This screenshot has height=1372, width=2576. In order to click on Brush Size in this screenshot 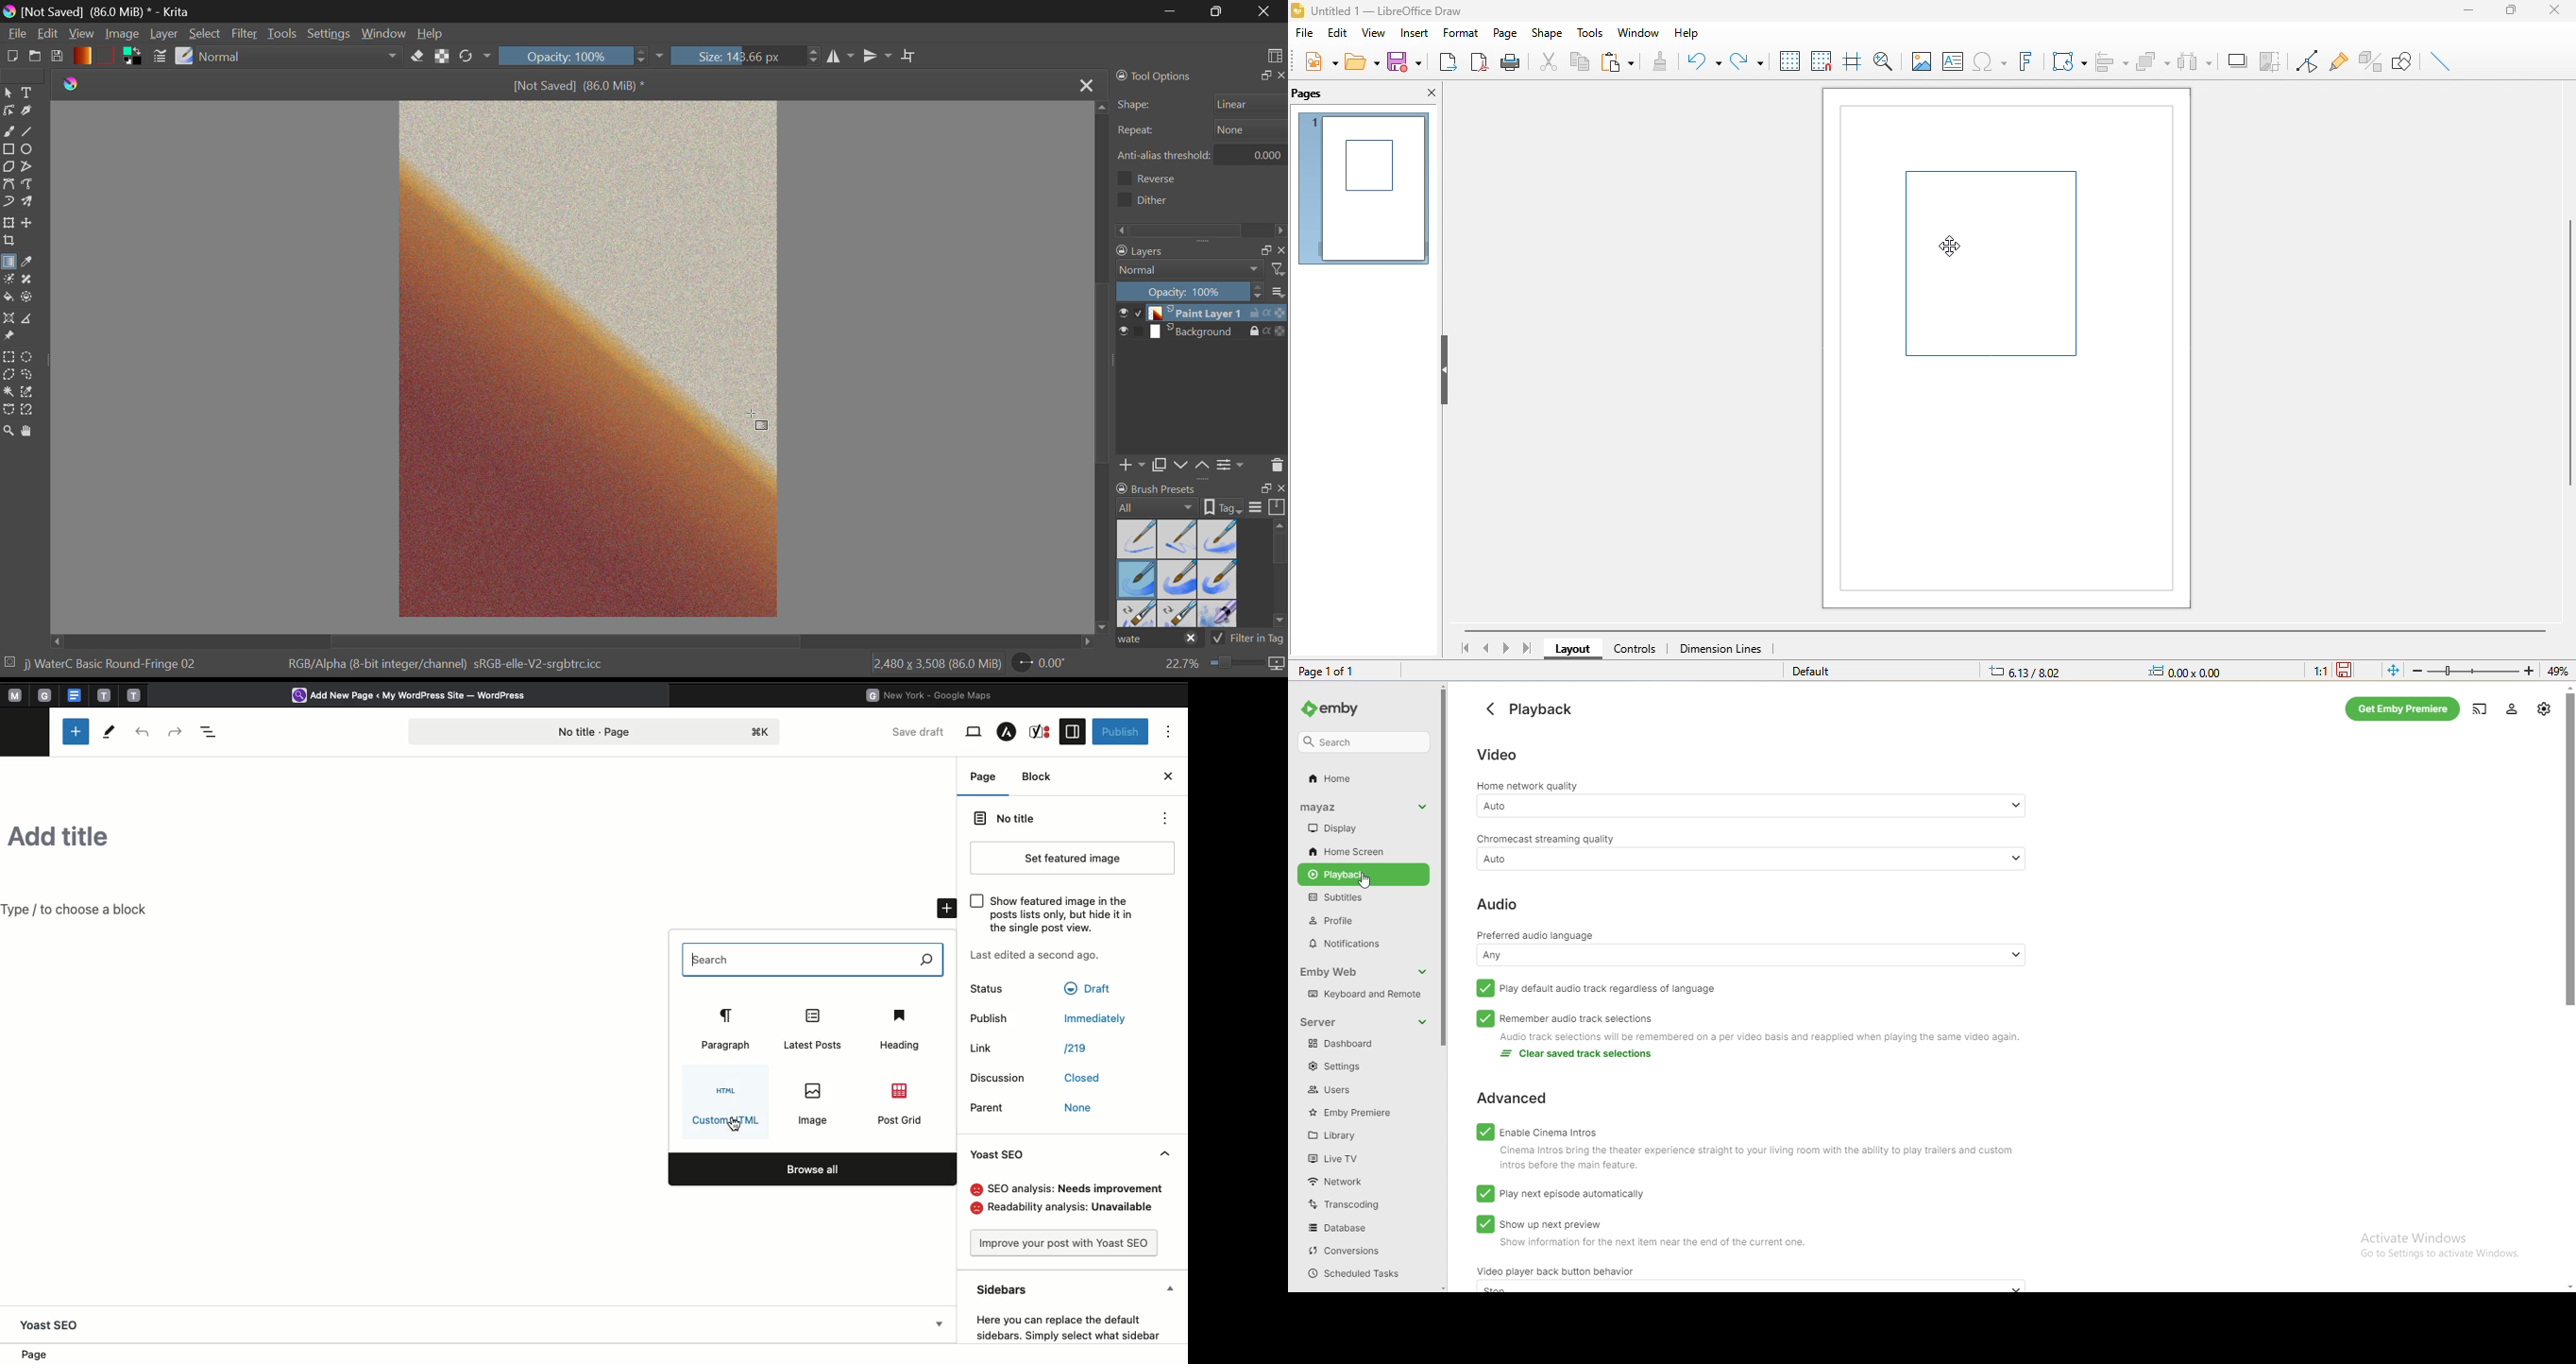, I will do `click(748, 56)`.